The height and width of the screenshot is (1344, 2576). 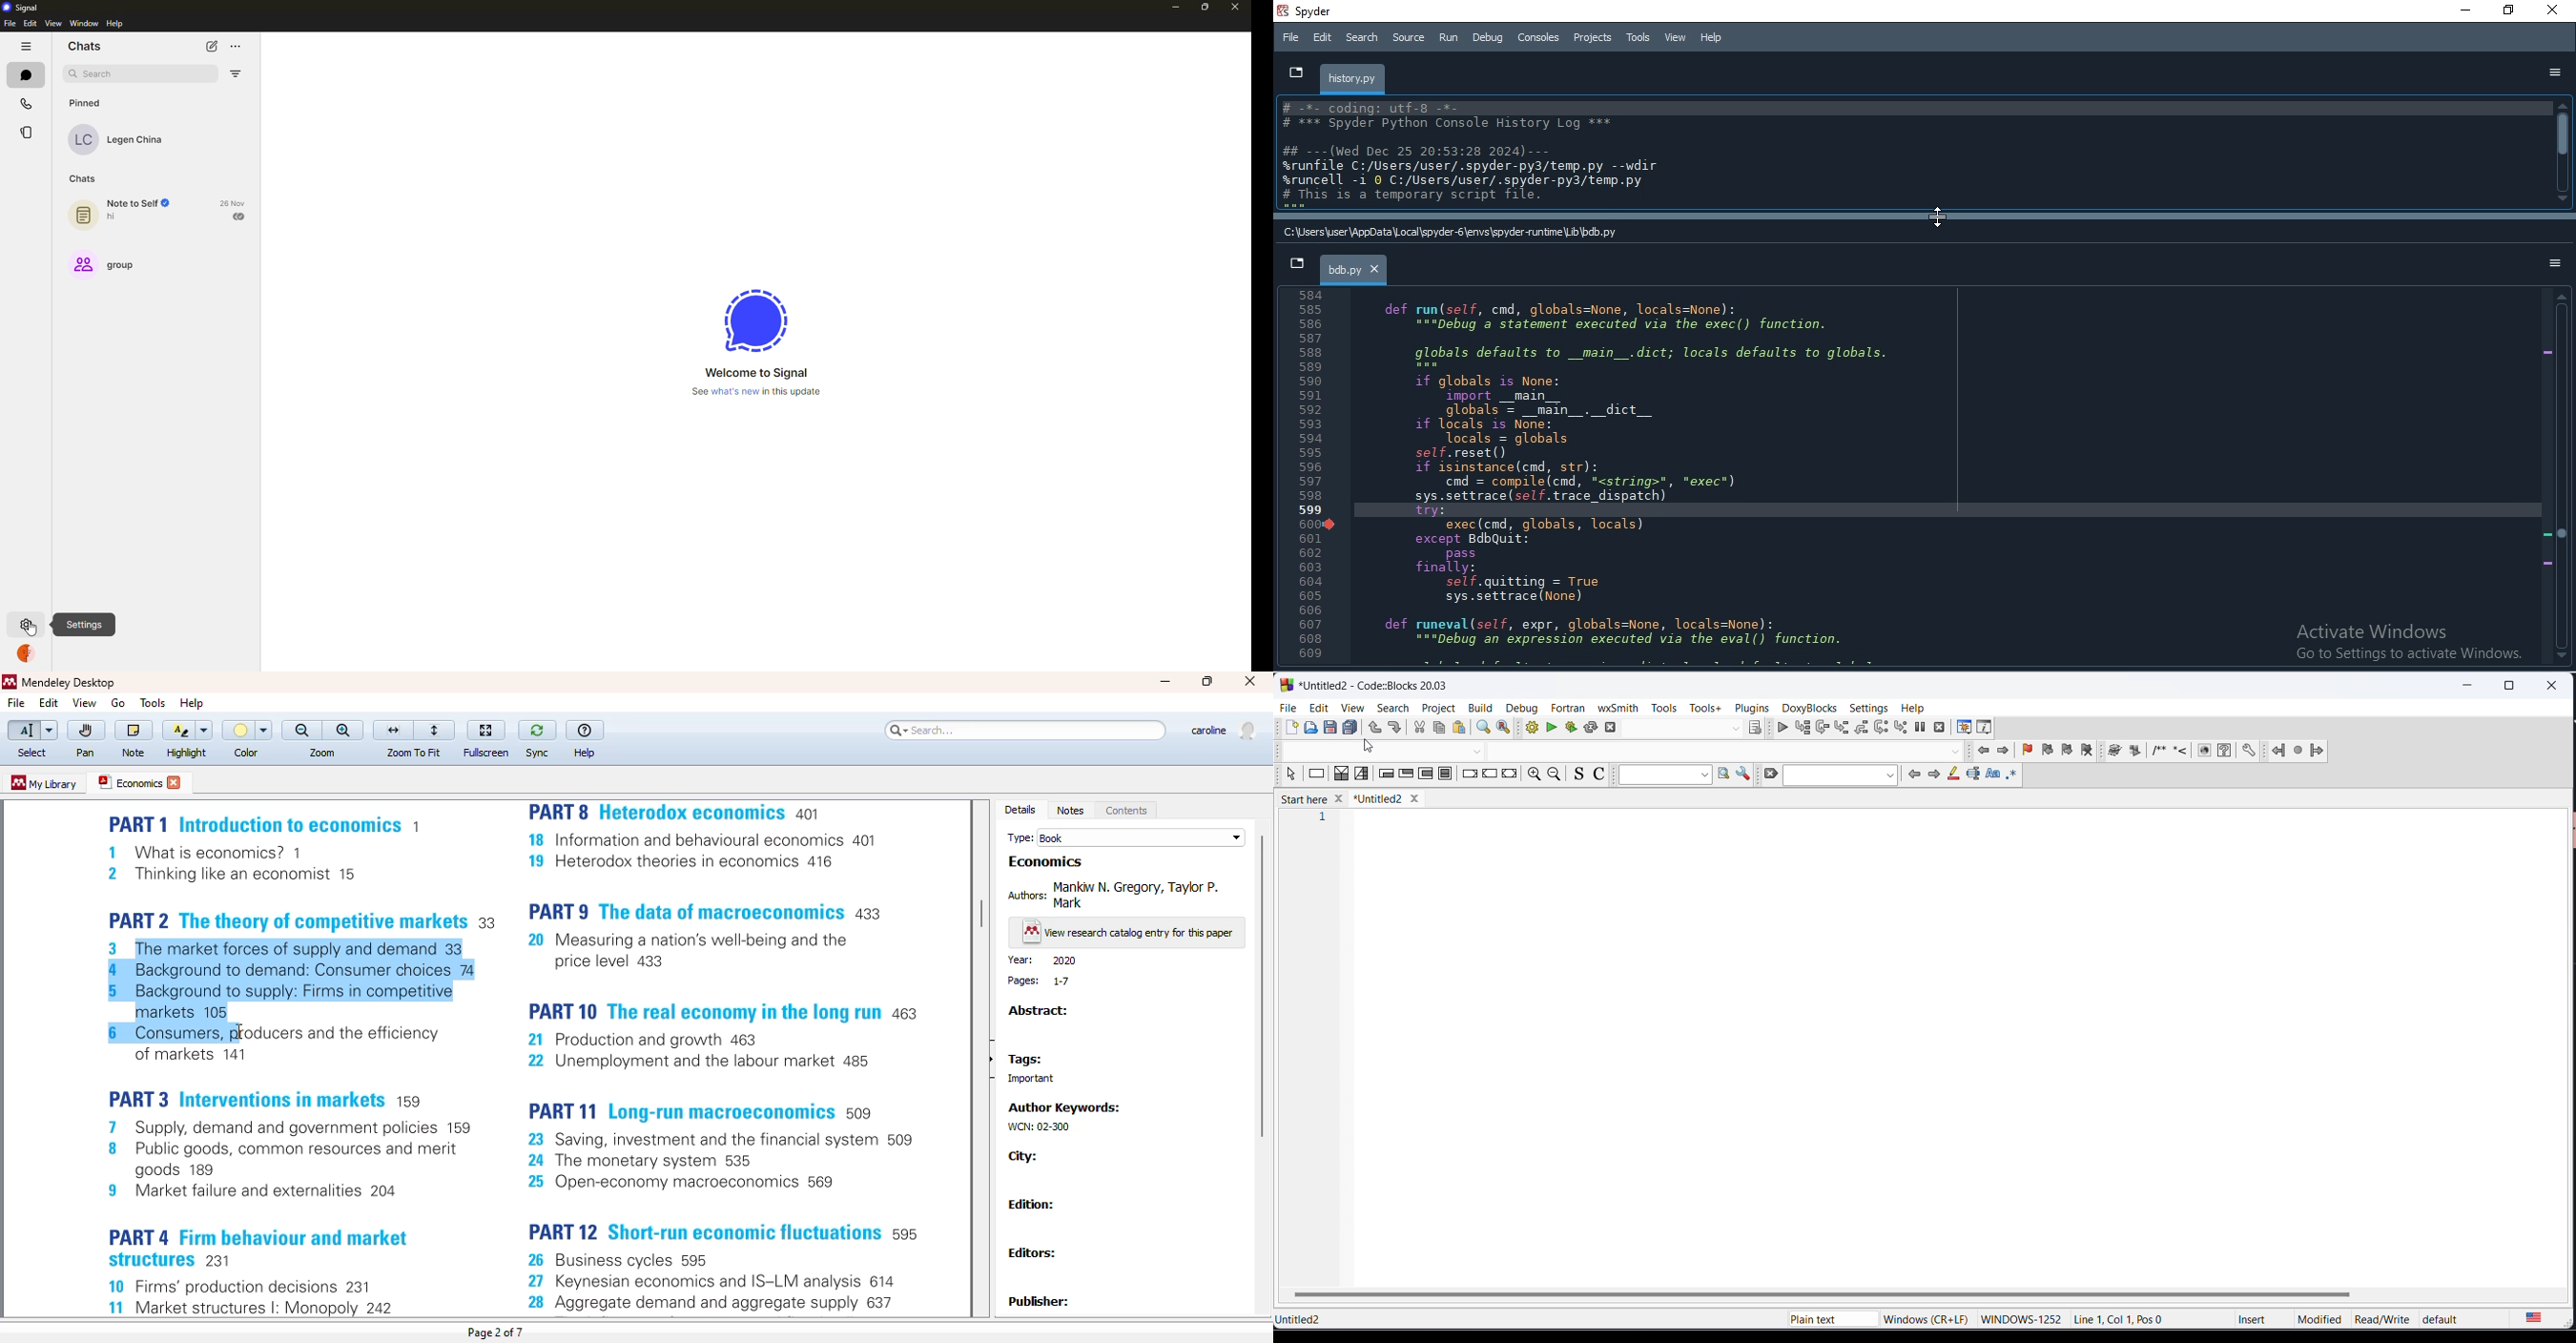 I want to click on chats, so click(x=83, y=180).